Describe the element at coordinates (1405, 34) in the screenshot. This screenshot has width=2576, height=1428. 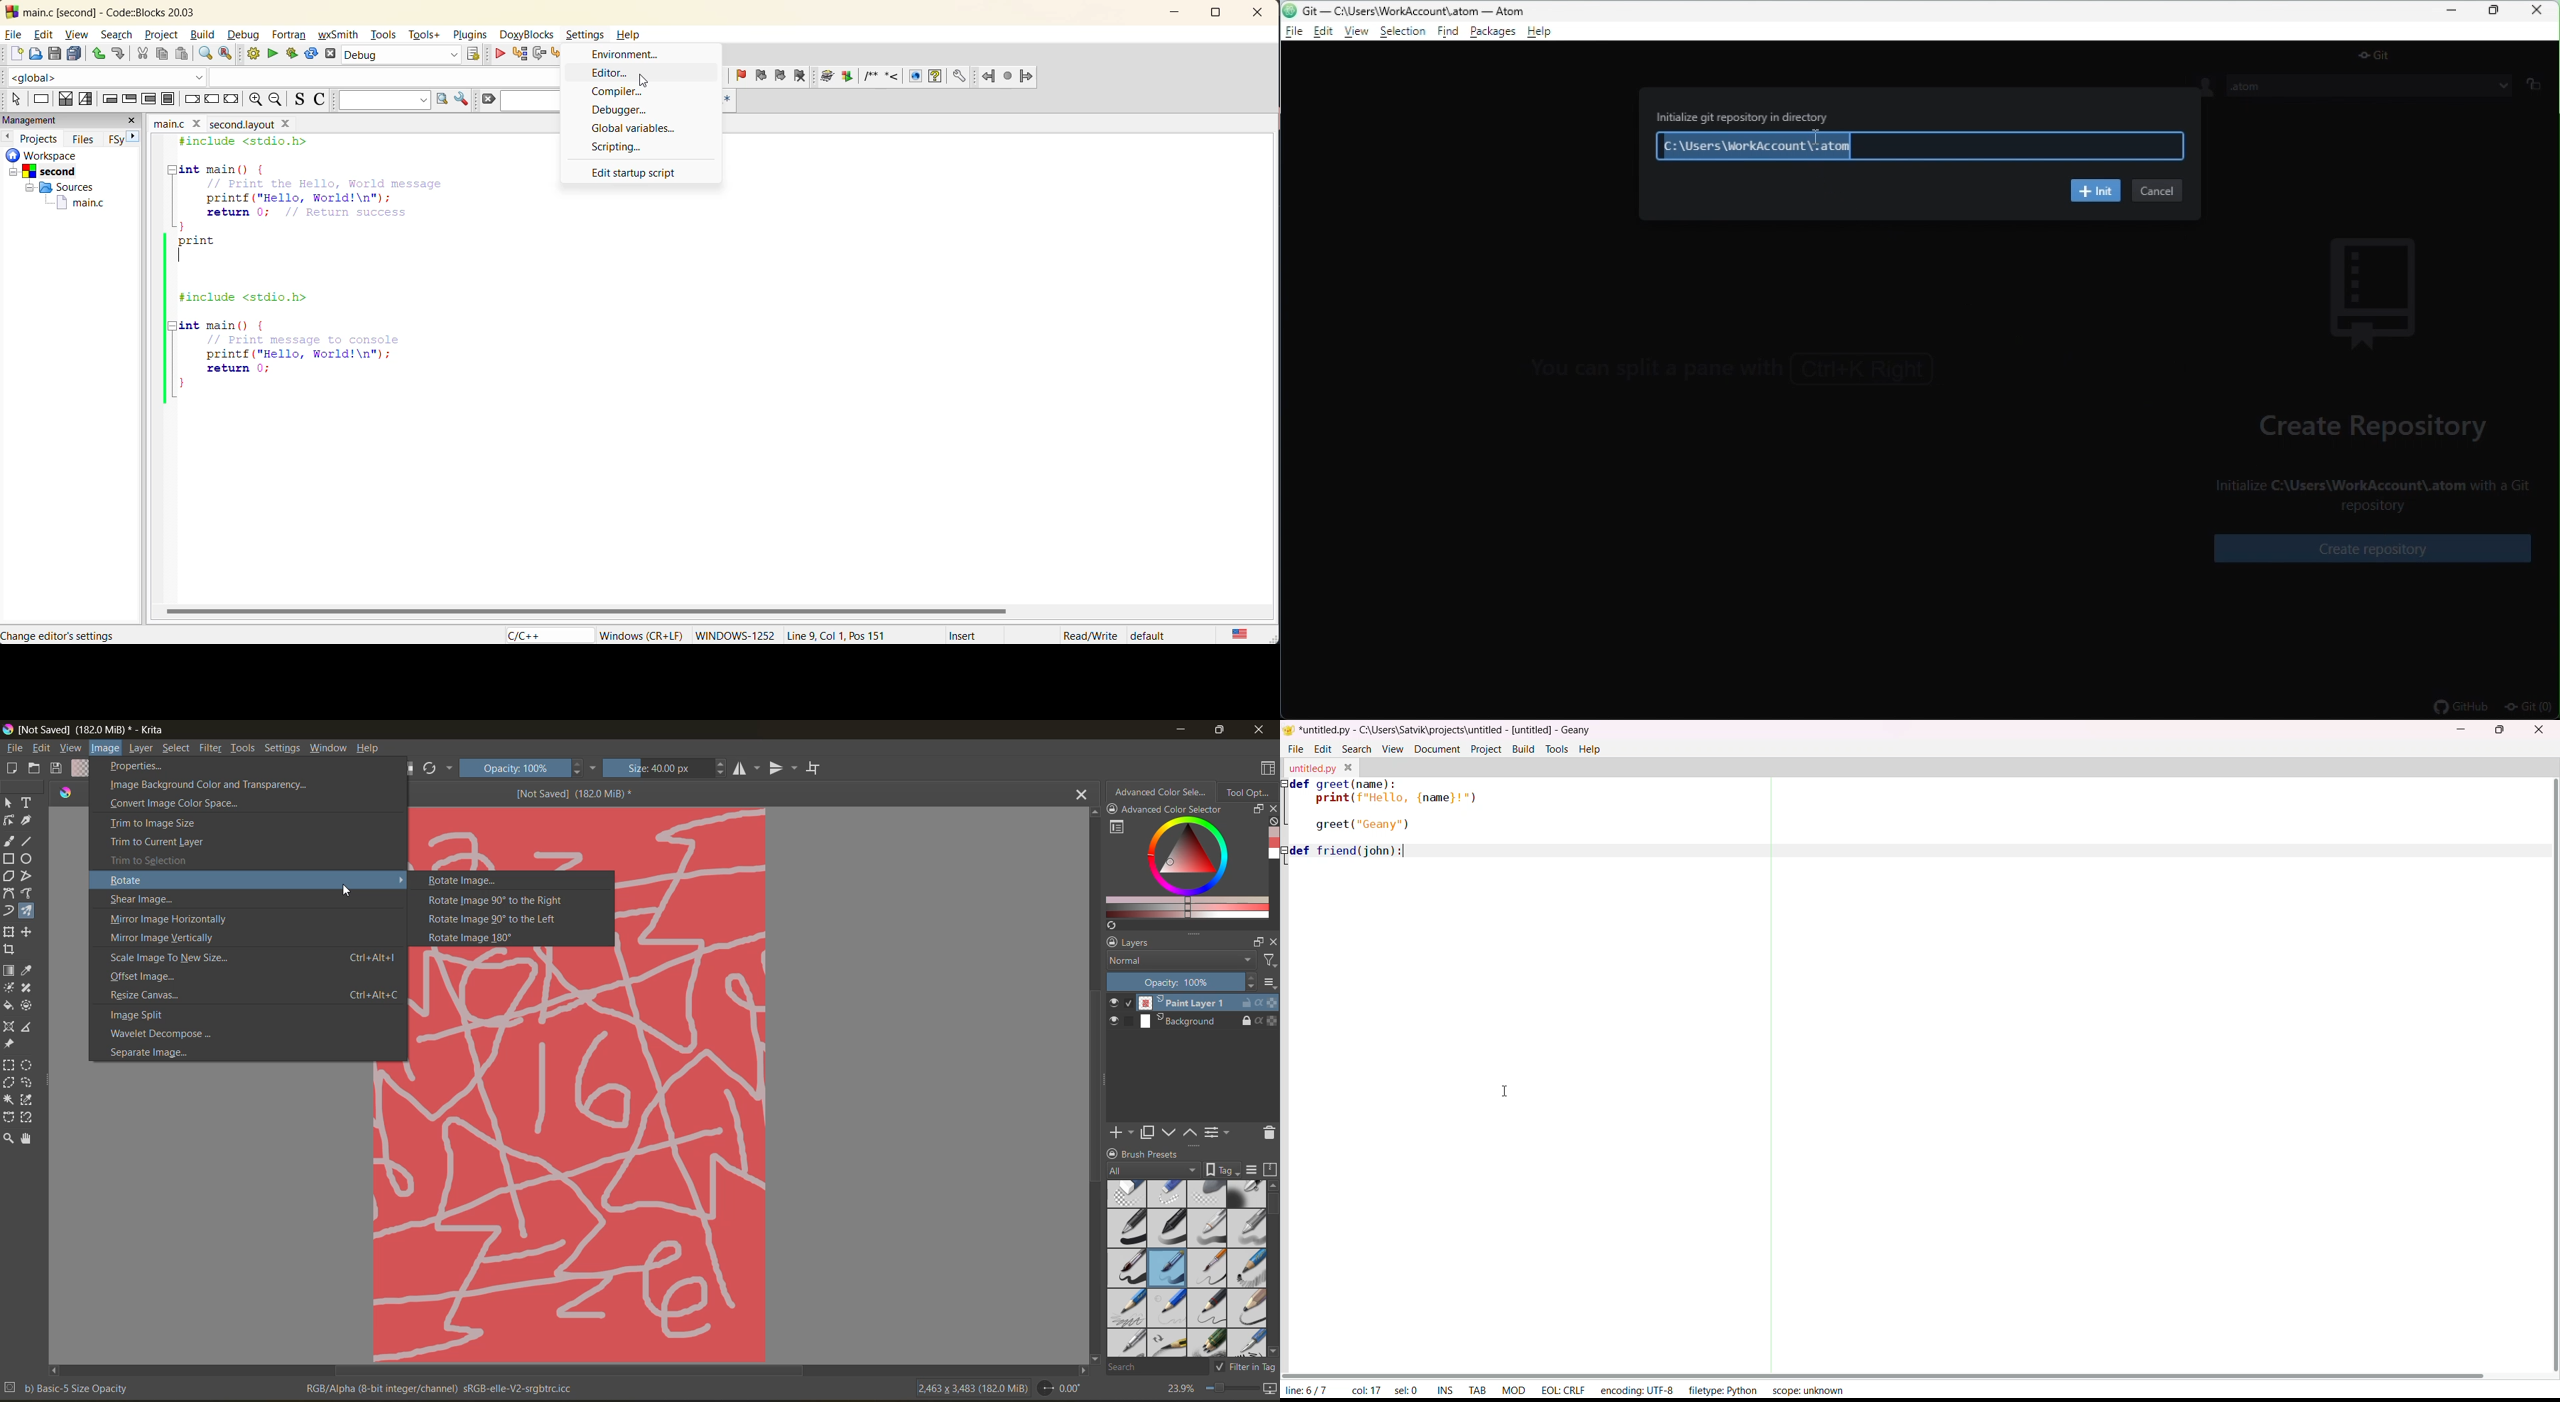
I see `selection` at that location.